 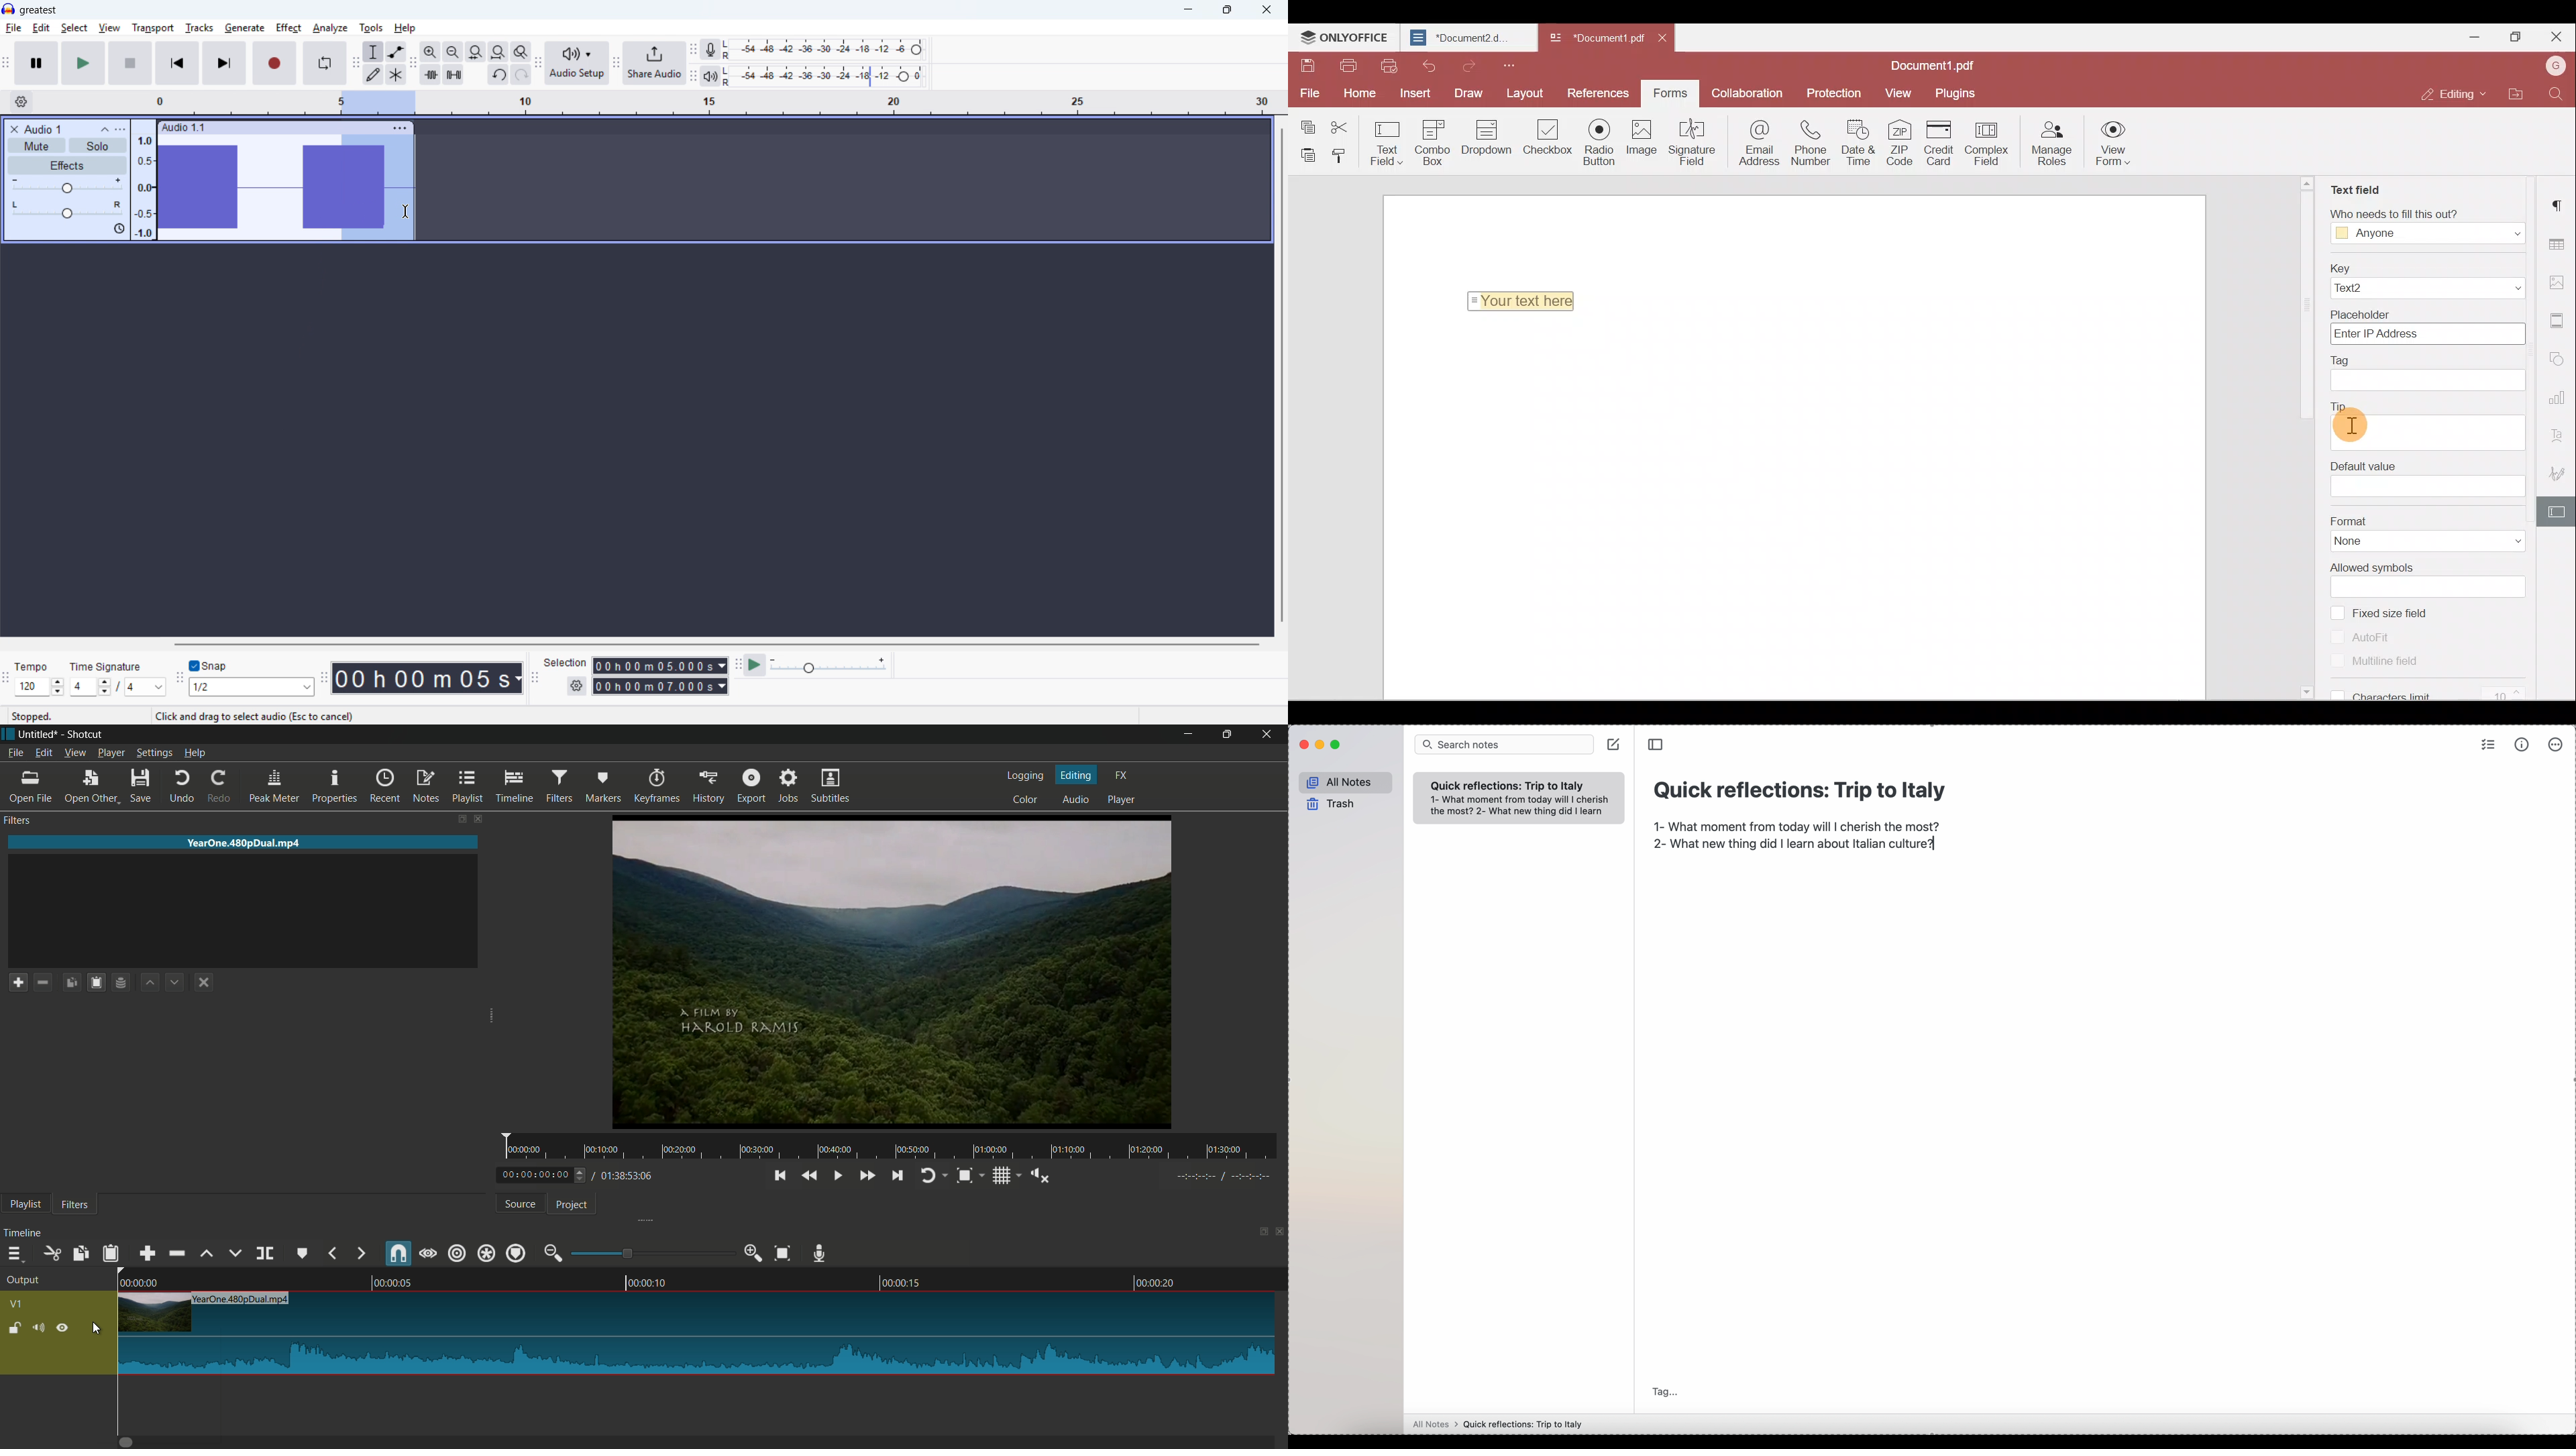 What do you see at coordinates (1940, 63) in the screenshot?
I see `Document1.pdf` at bounding box center [1940, 63].